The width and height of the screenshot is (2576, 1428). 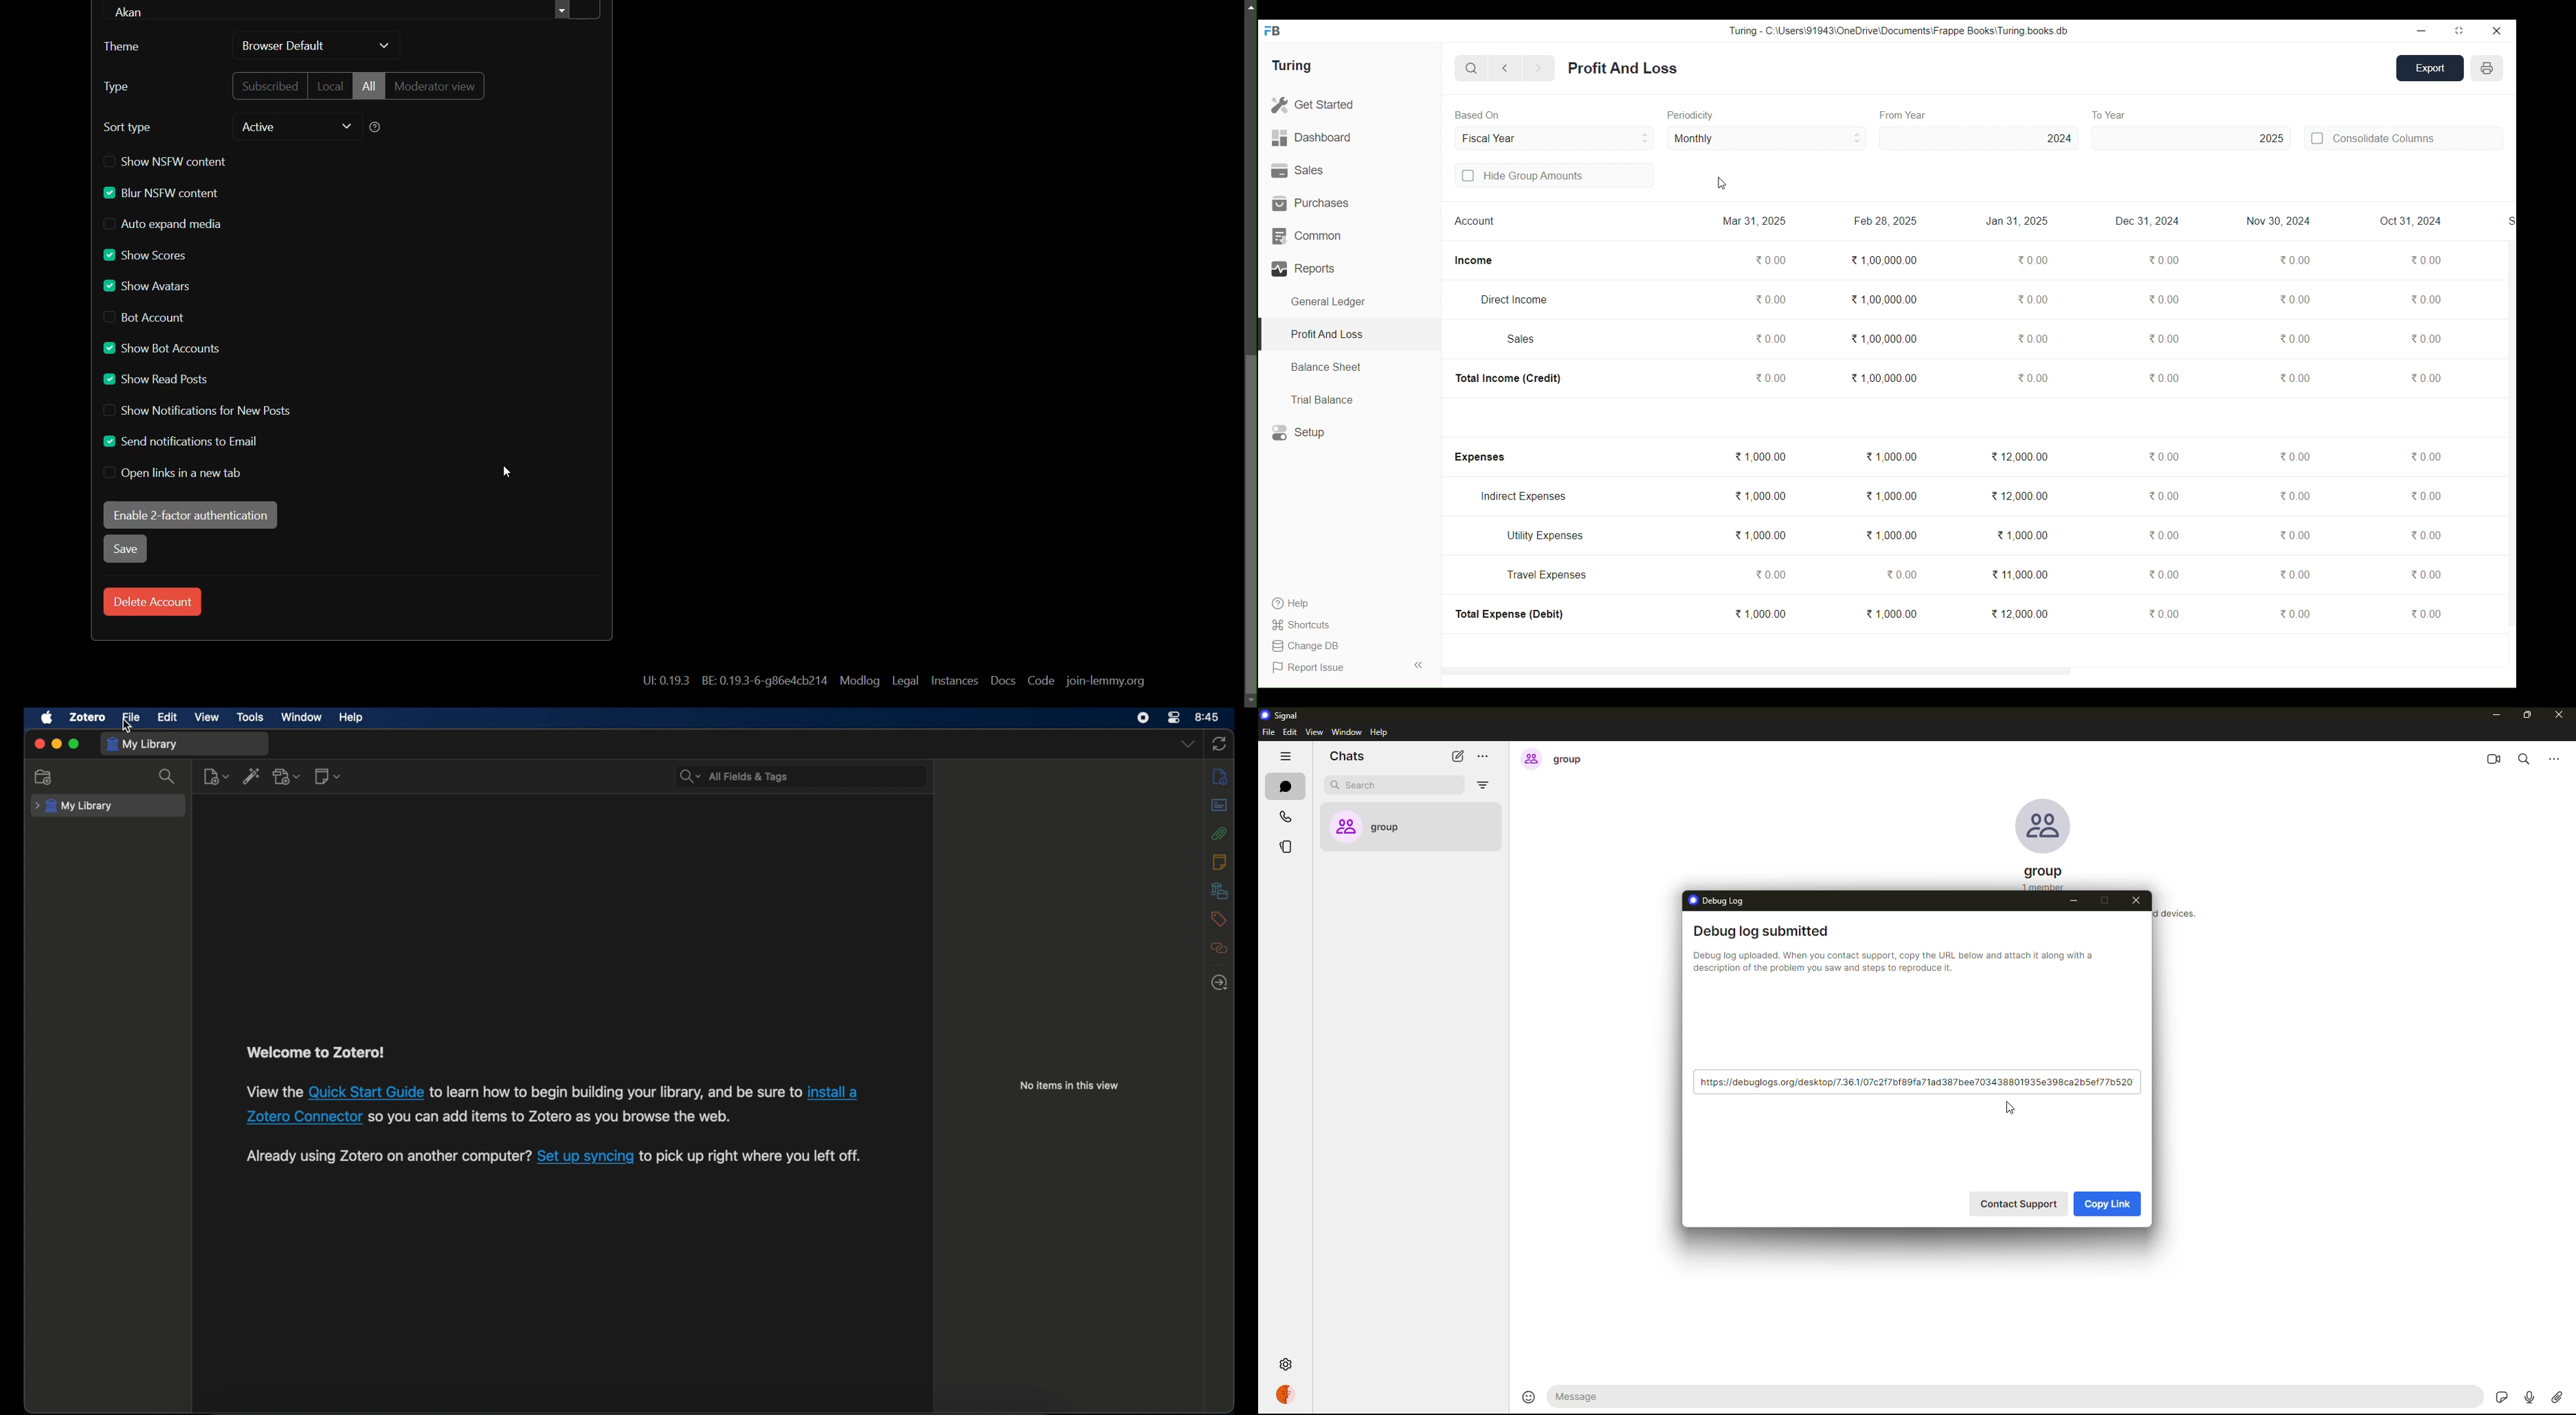 What do you see at coordinates (128, 728) in the screenshot?
I see `cursor on File` at bounding box center [128, 728].